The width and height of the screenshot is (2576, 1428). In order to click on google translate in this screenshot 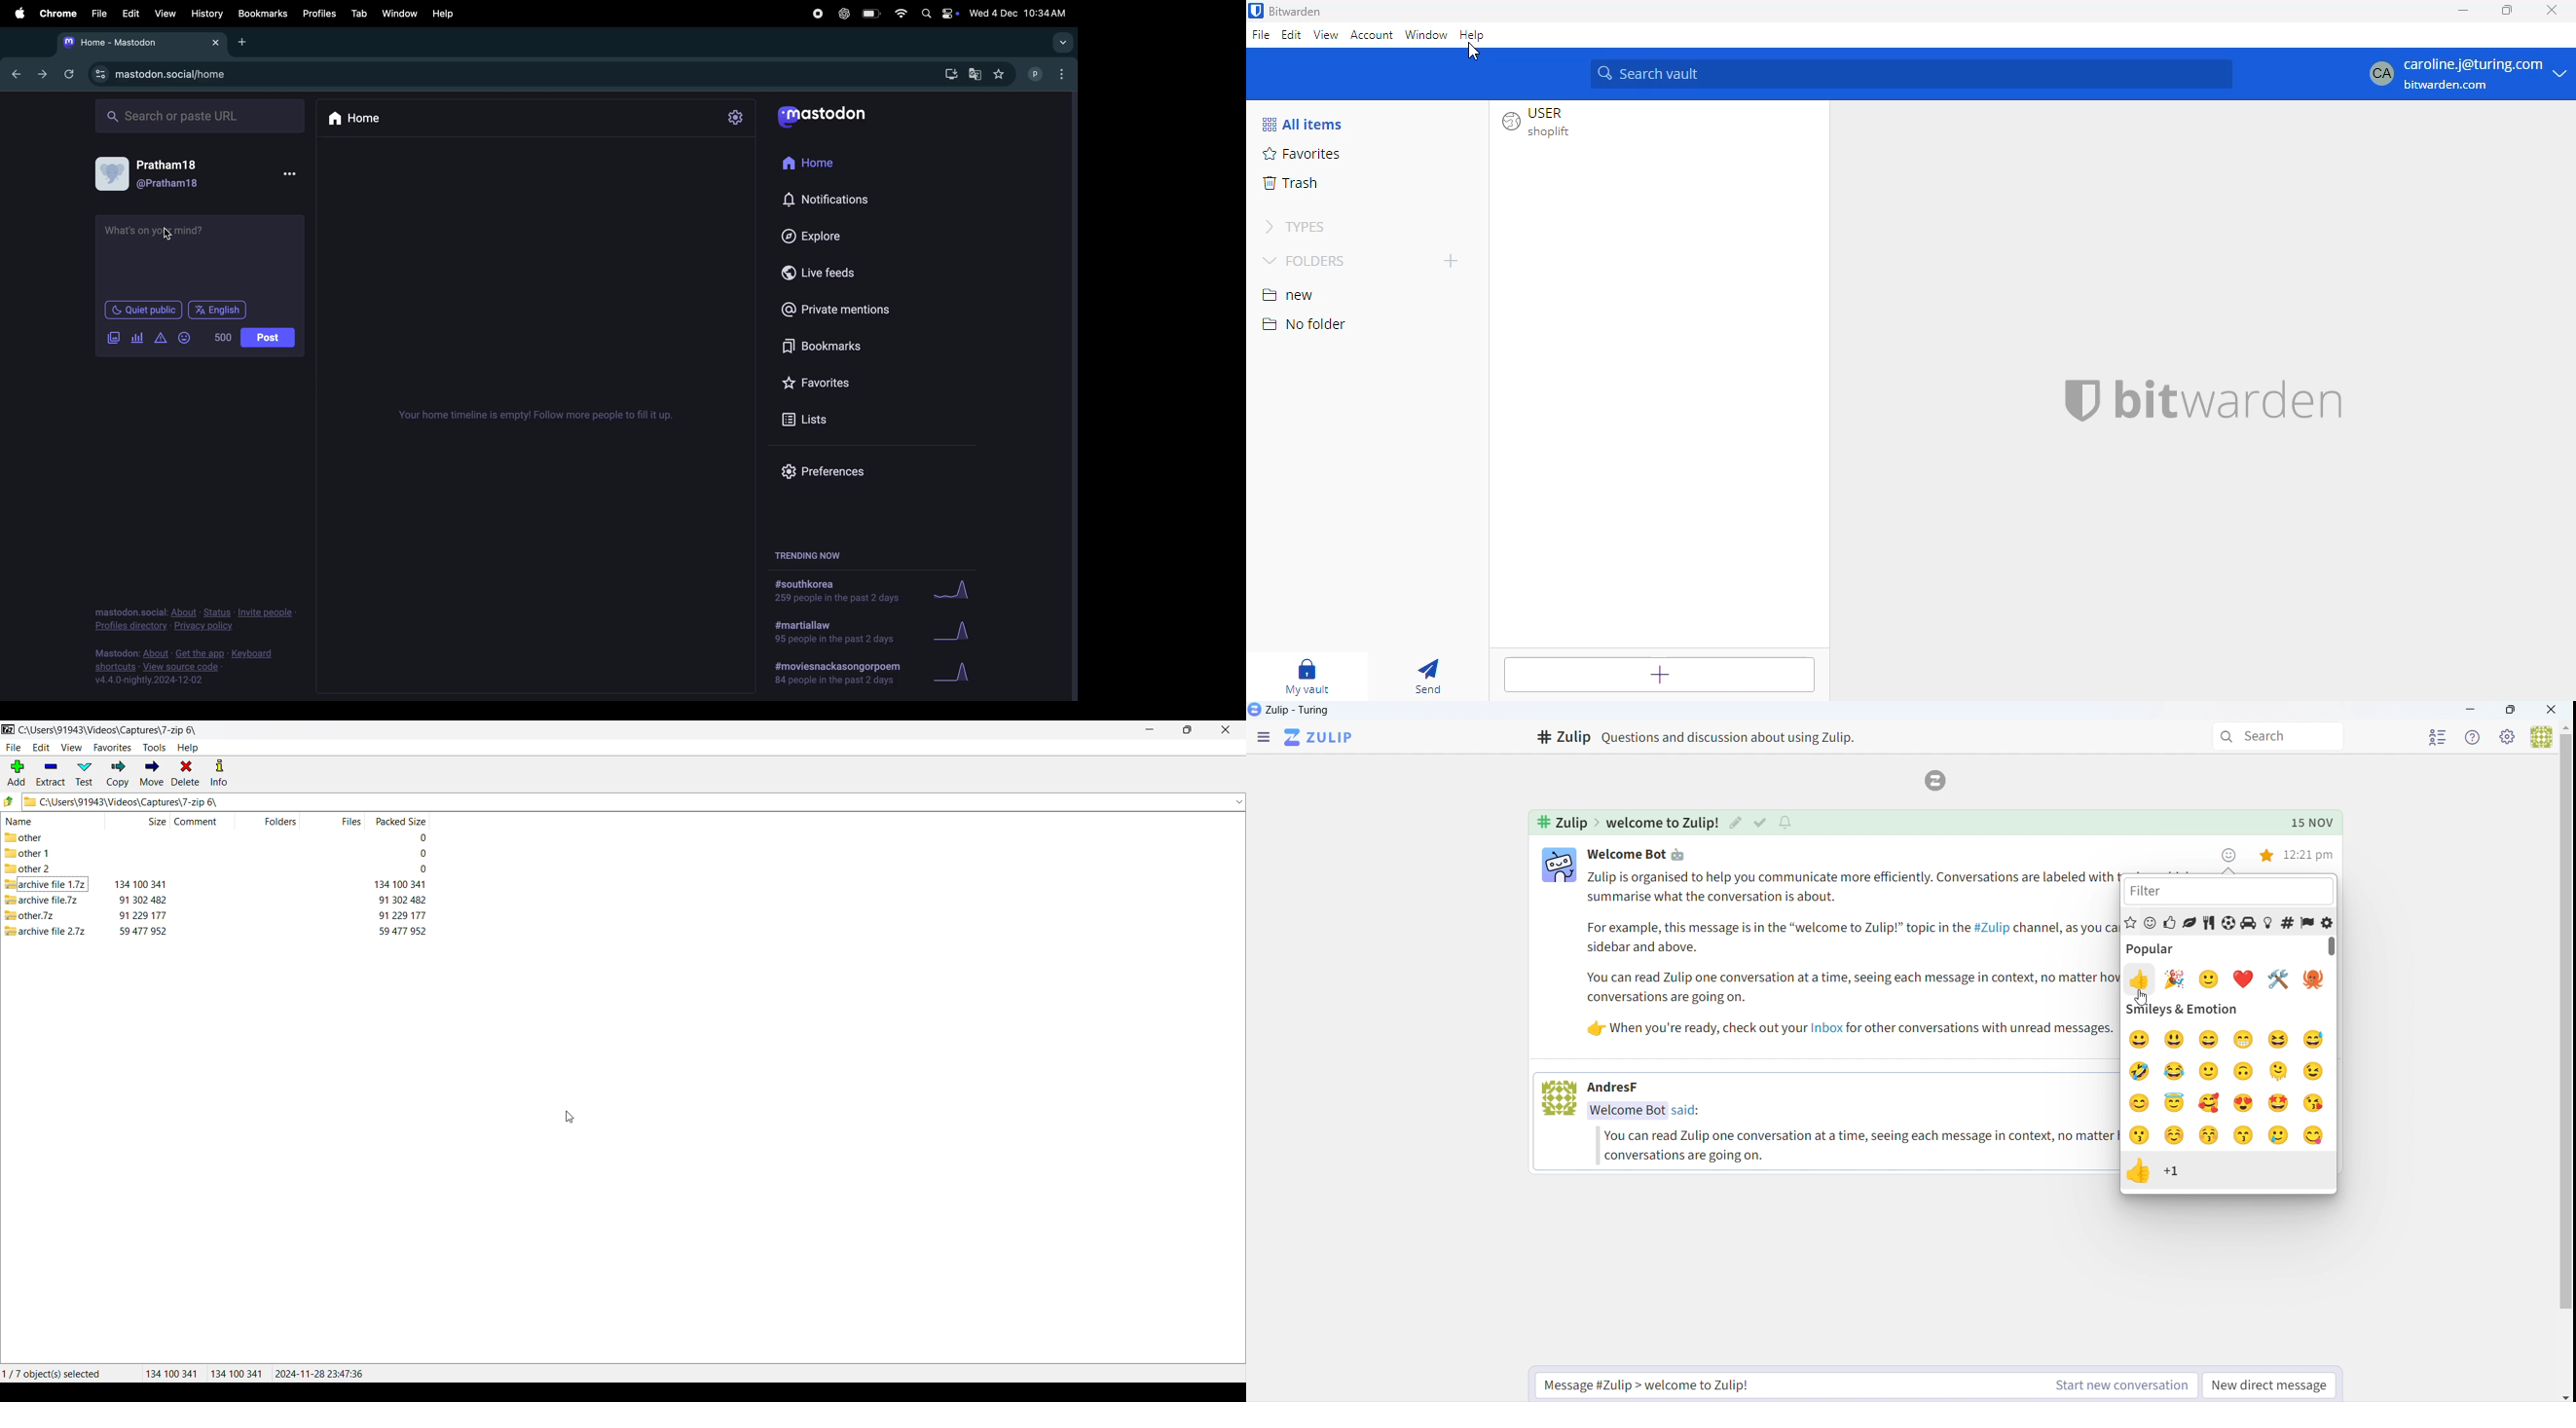, I will do `click(974, 74)`.